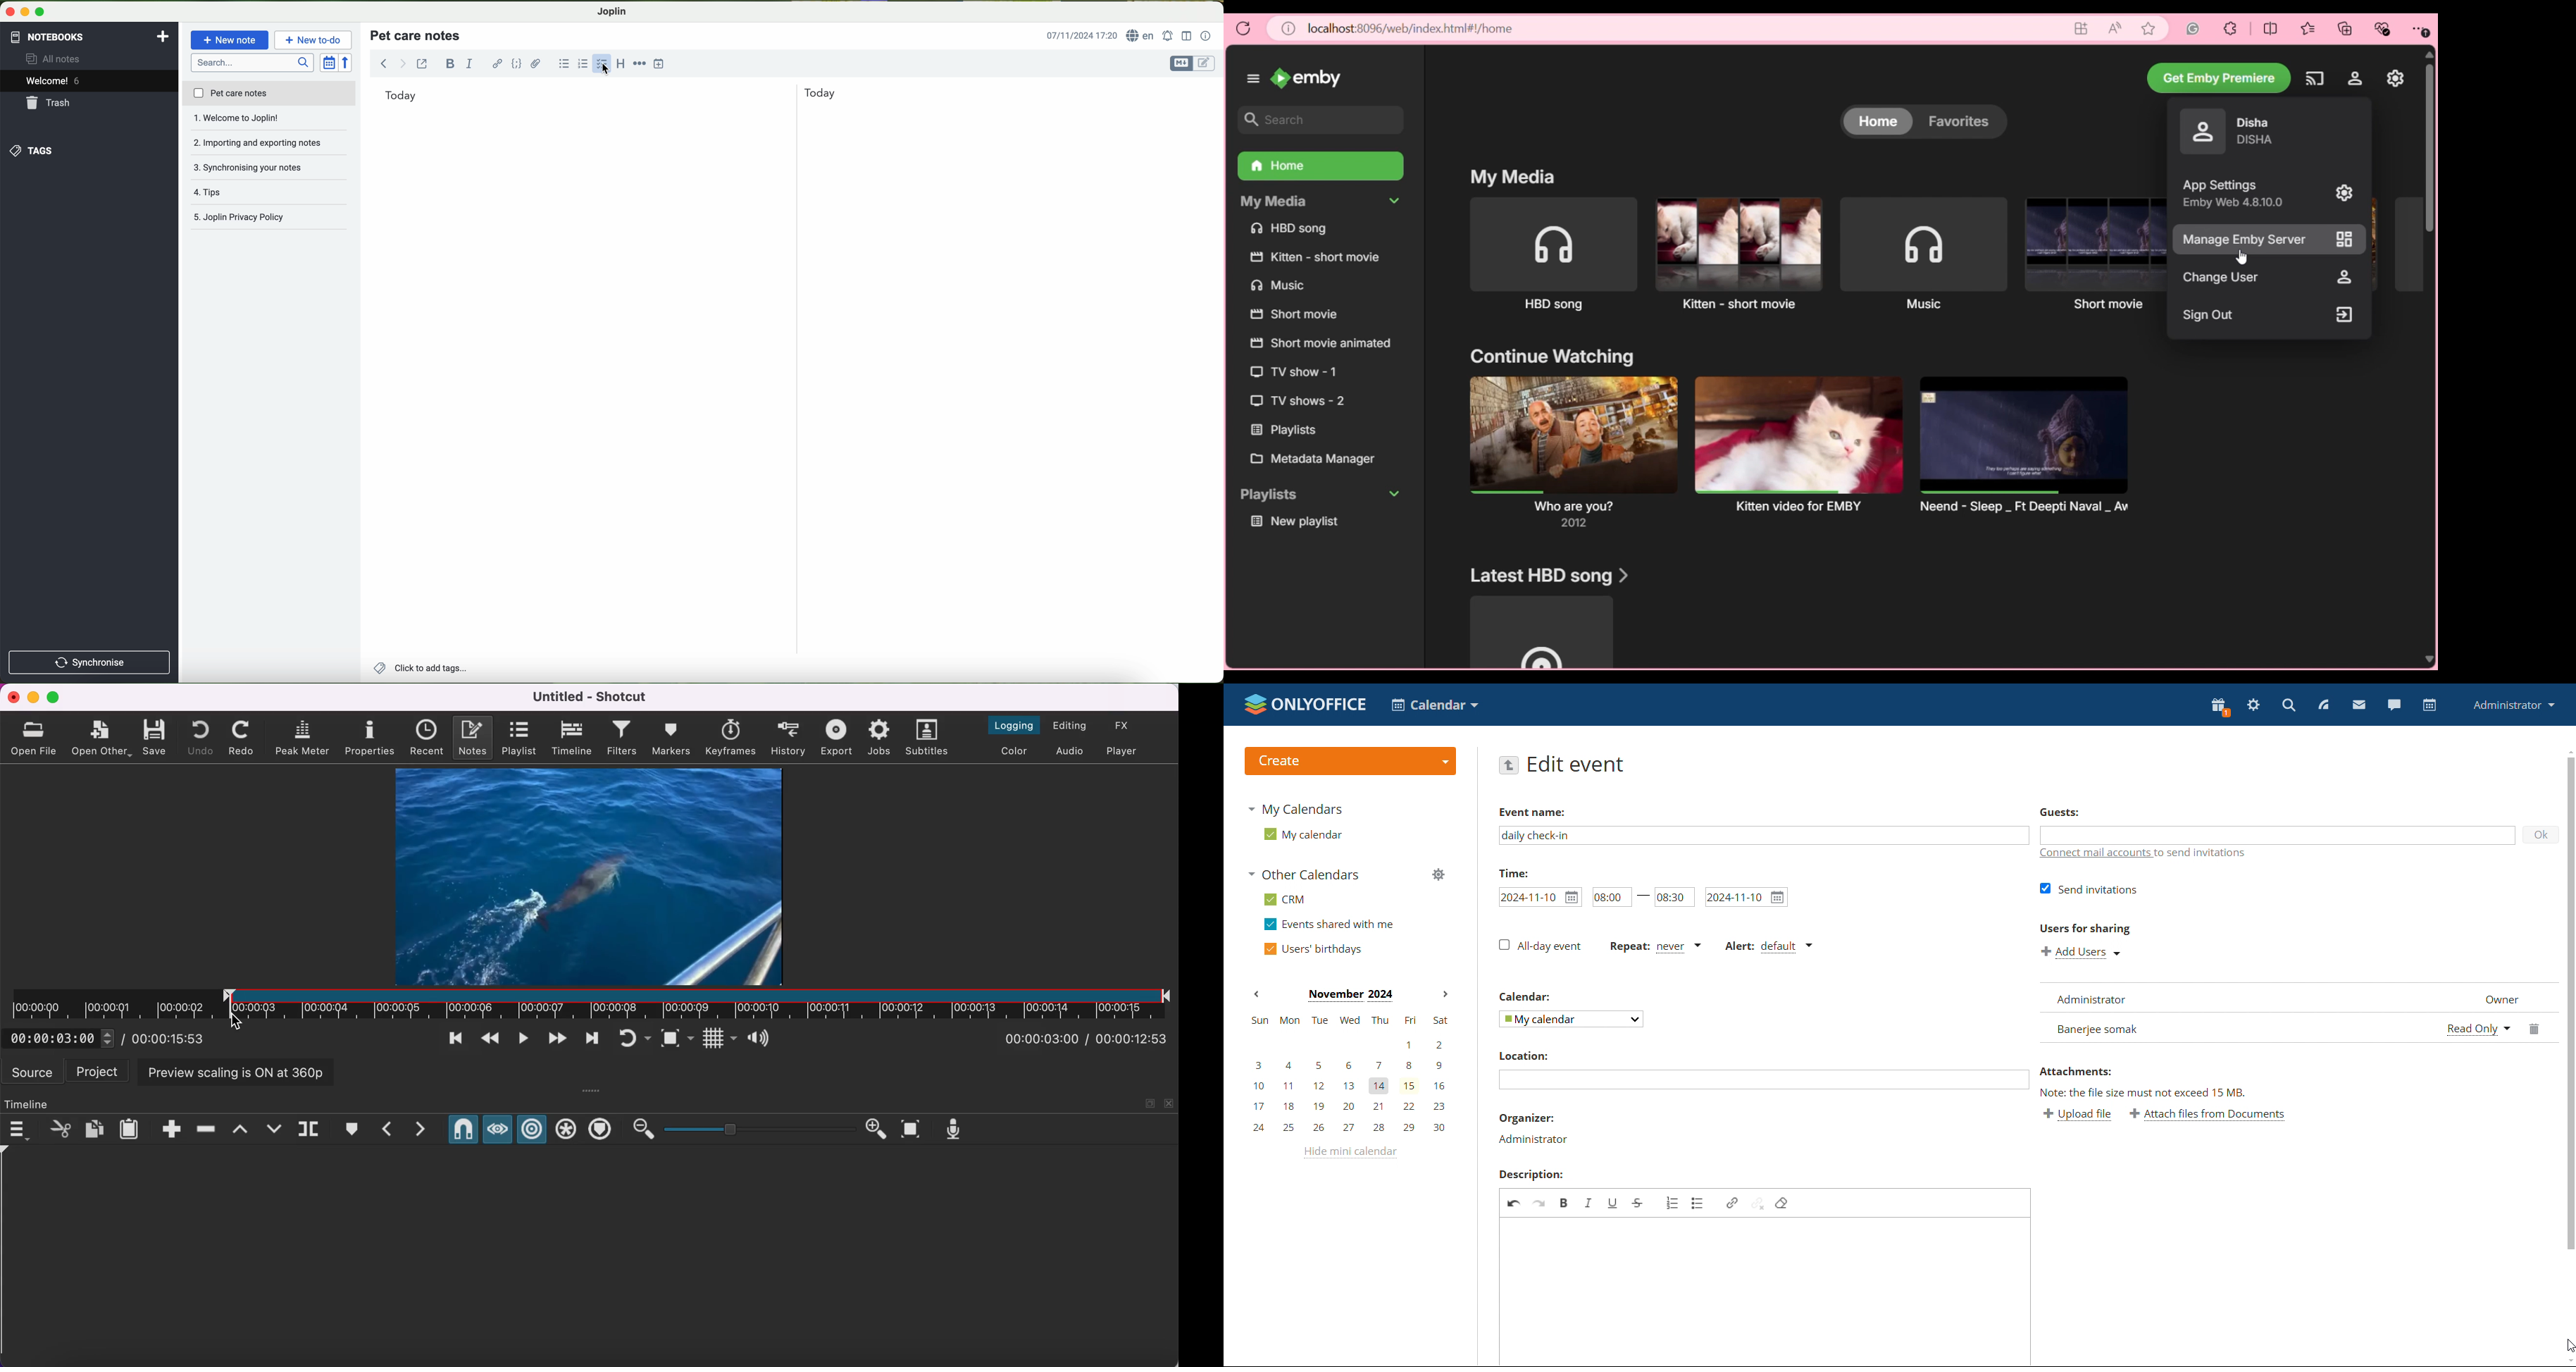  What do you see at coordinates (2219, 78) in the screenshot?
I see `Get Emby premiere` at bounding box center [2219, 78].